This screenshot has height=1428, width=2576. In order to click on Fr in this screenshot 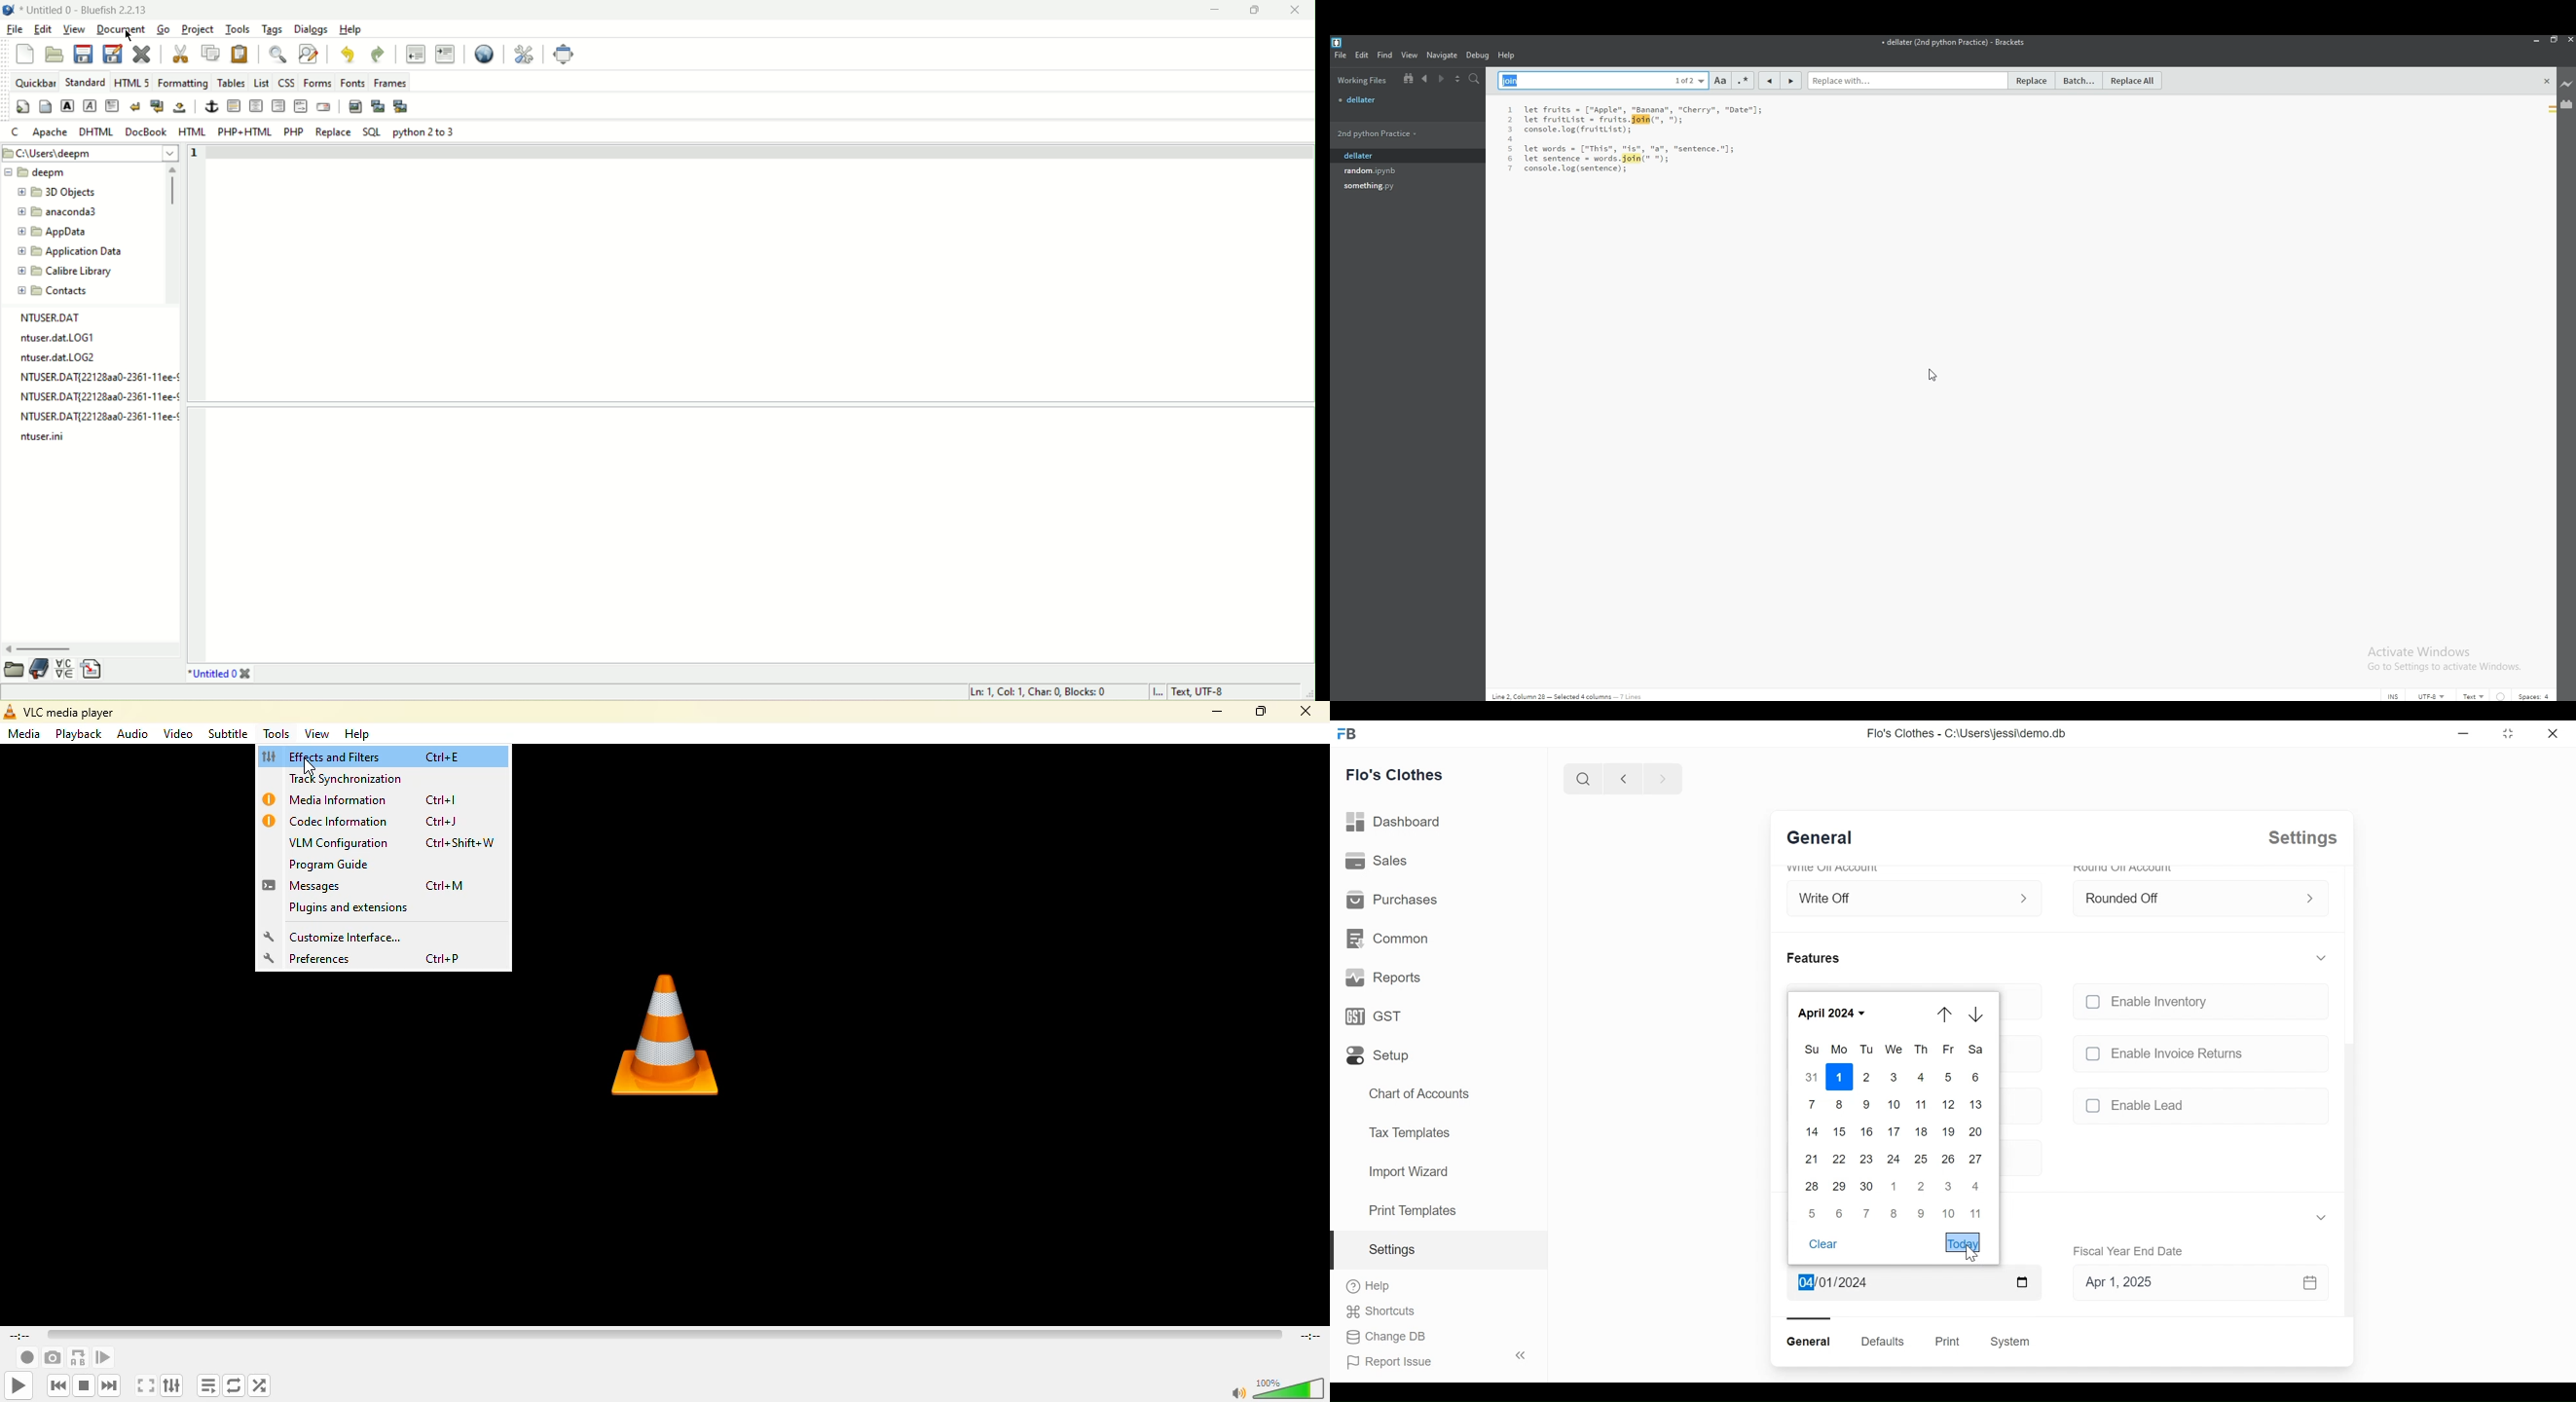, I will do `click(1948, 1048)`.